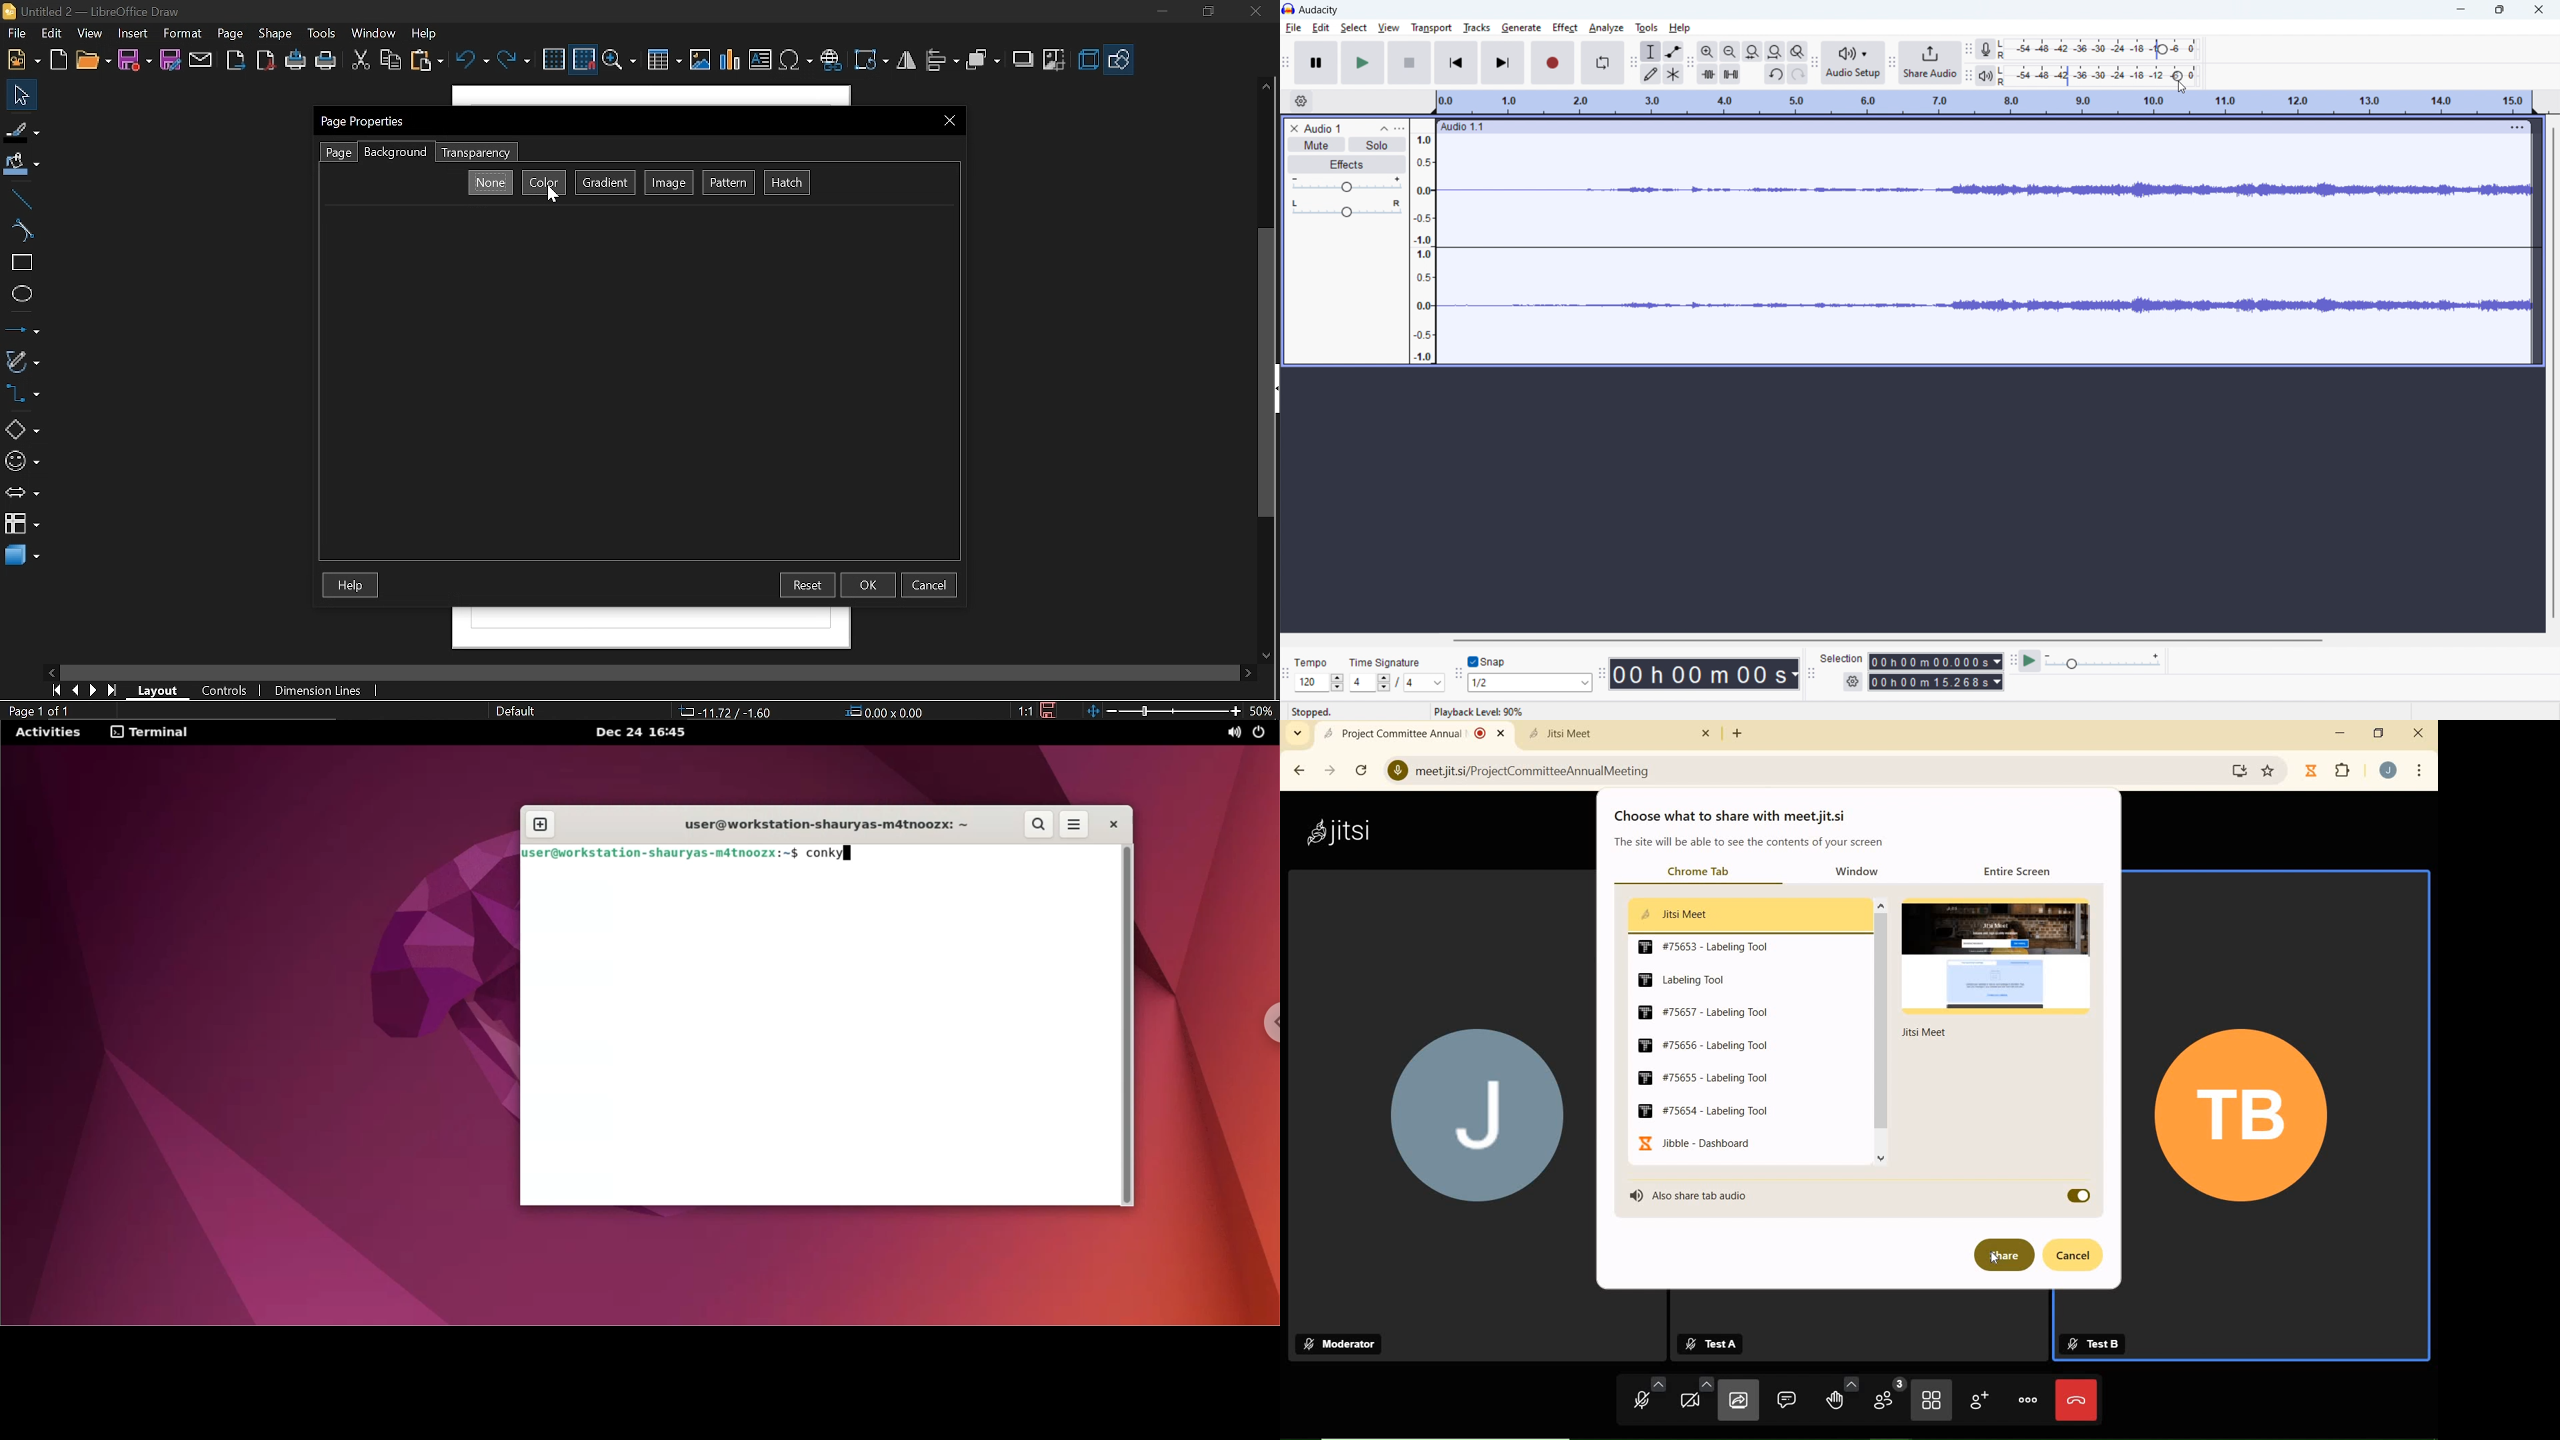  Describe the element at coordinates (606, 184) in the screenshot. I see `Gradient` at that location.